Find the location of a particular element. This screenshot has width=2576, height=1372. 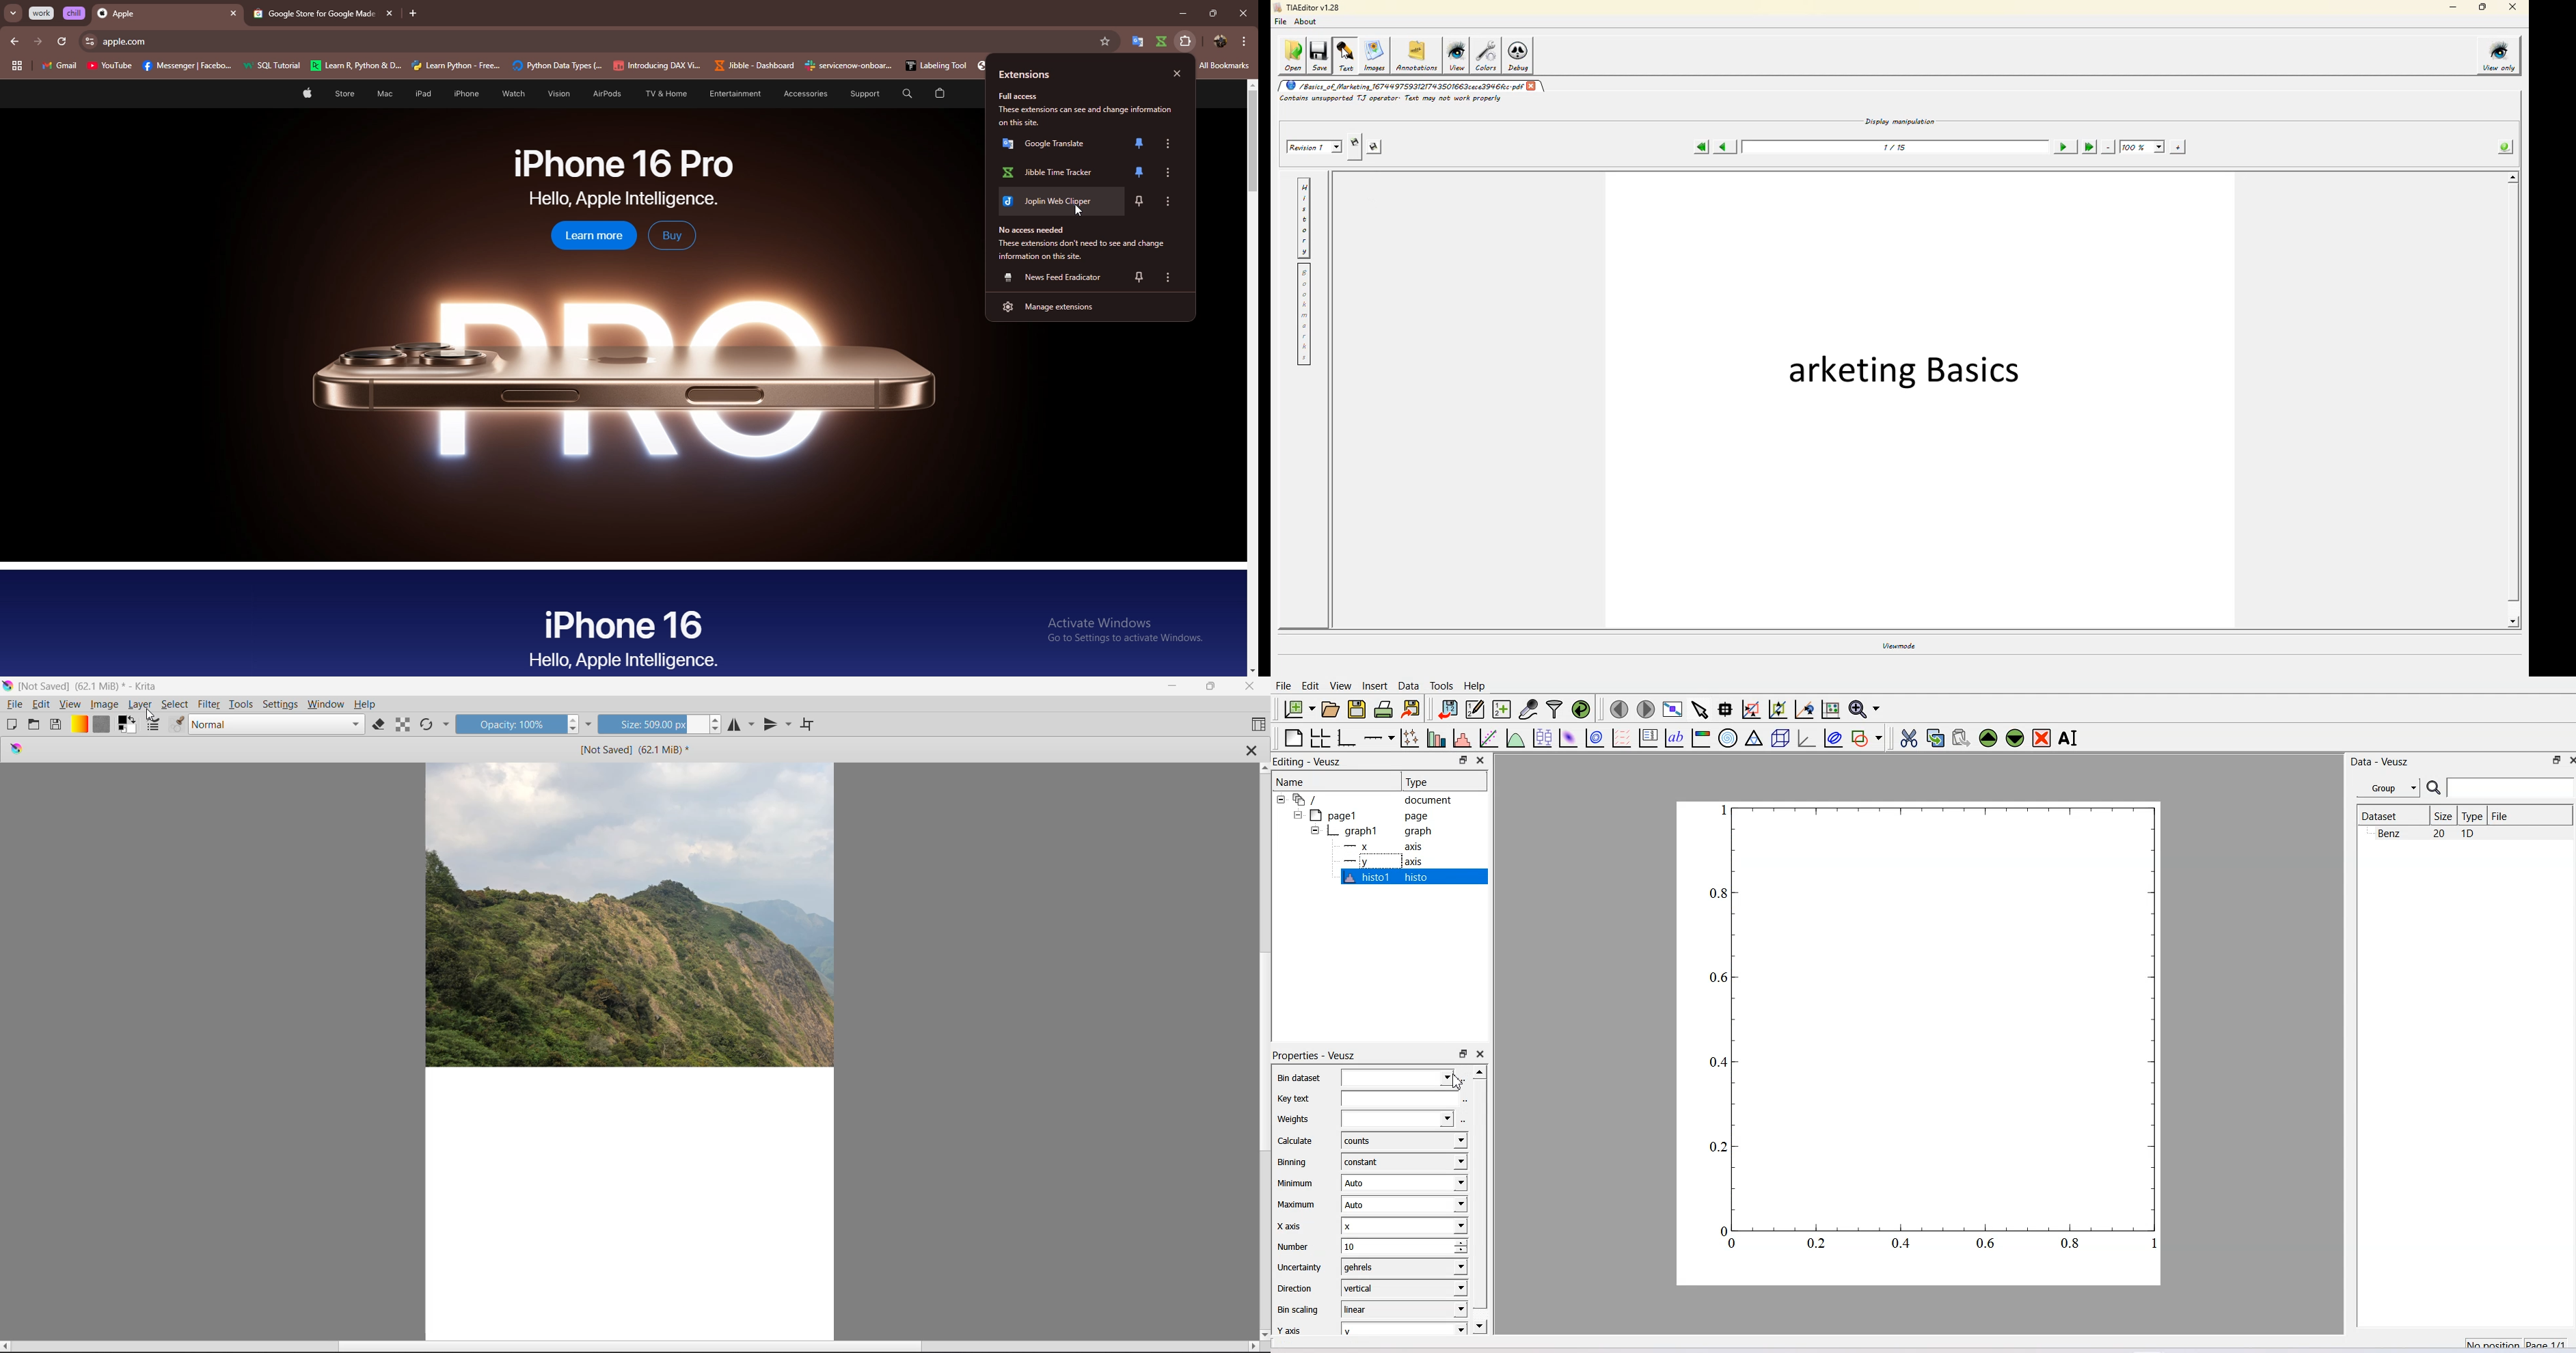

SQL Tutorial is located at coordinates (276, 67).